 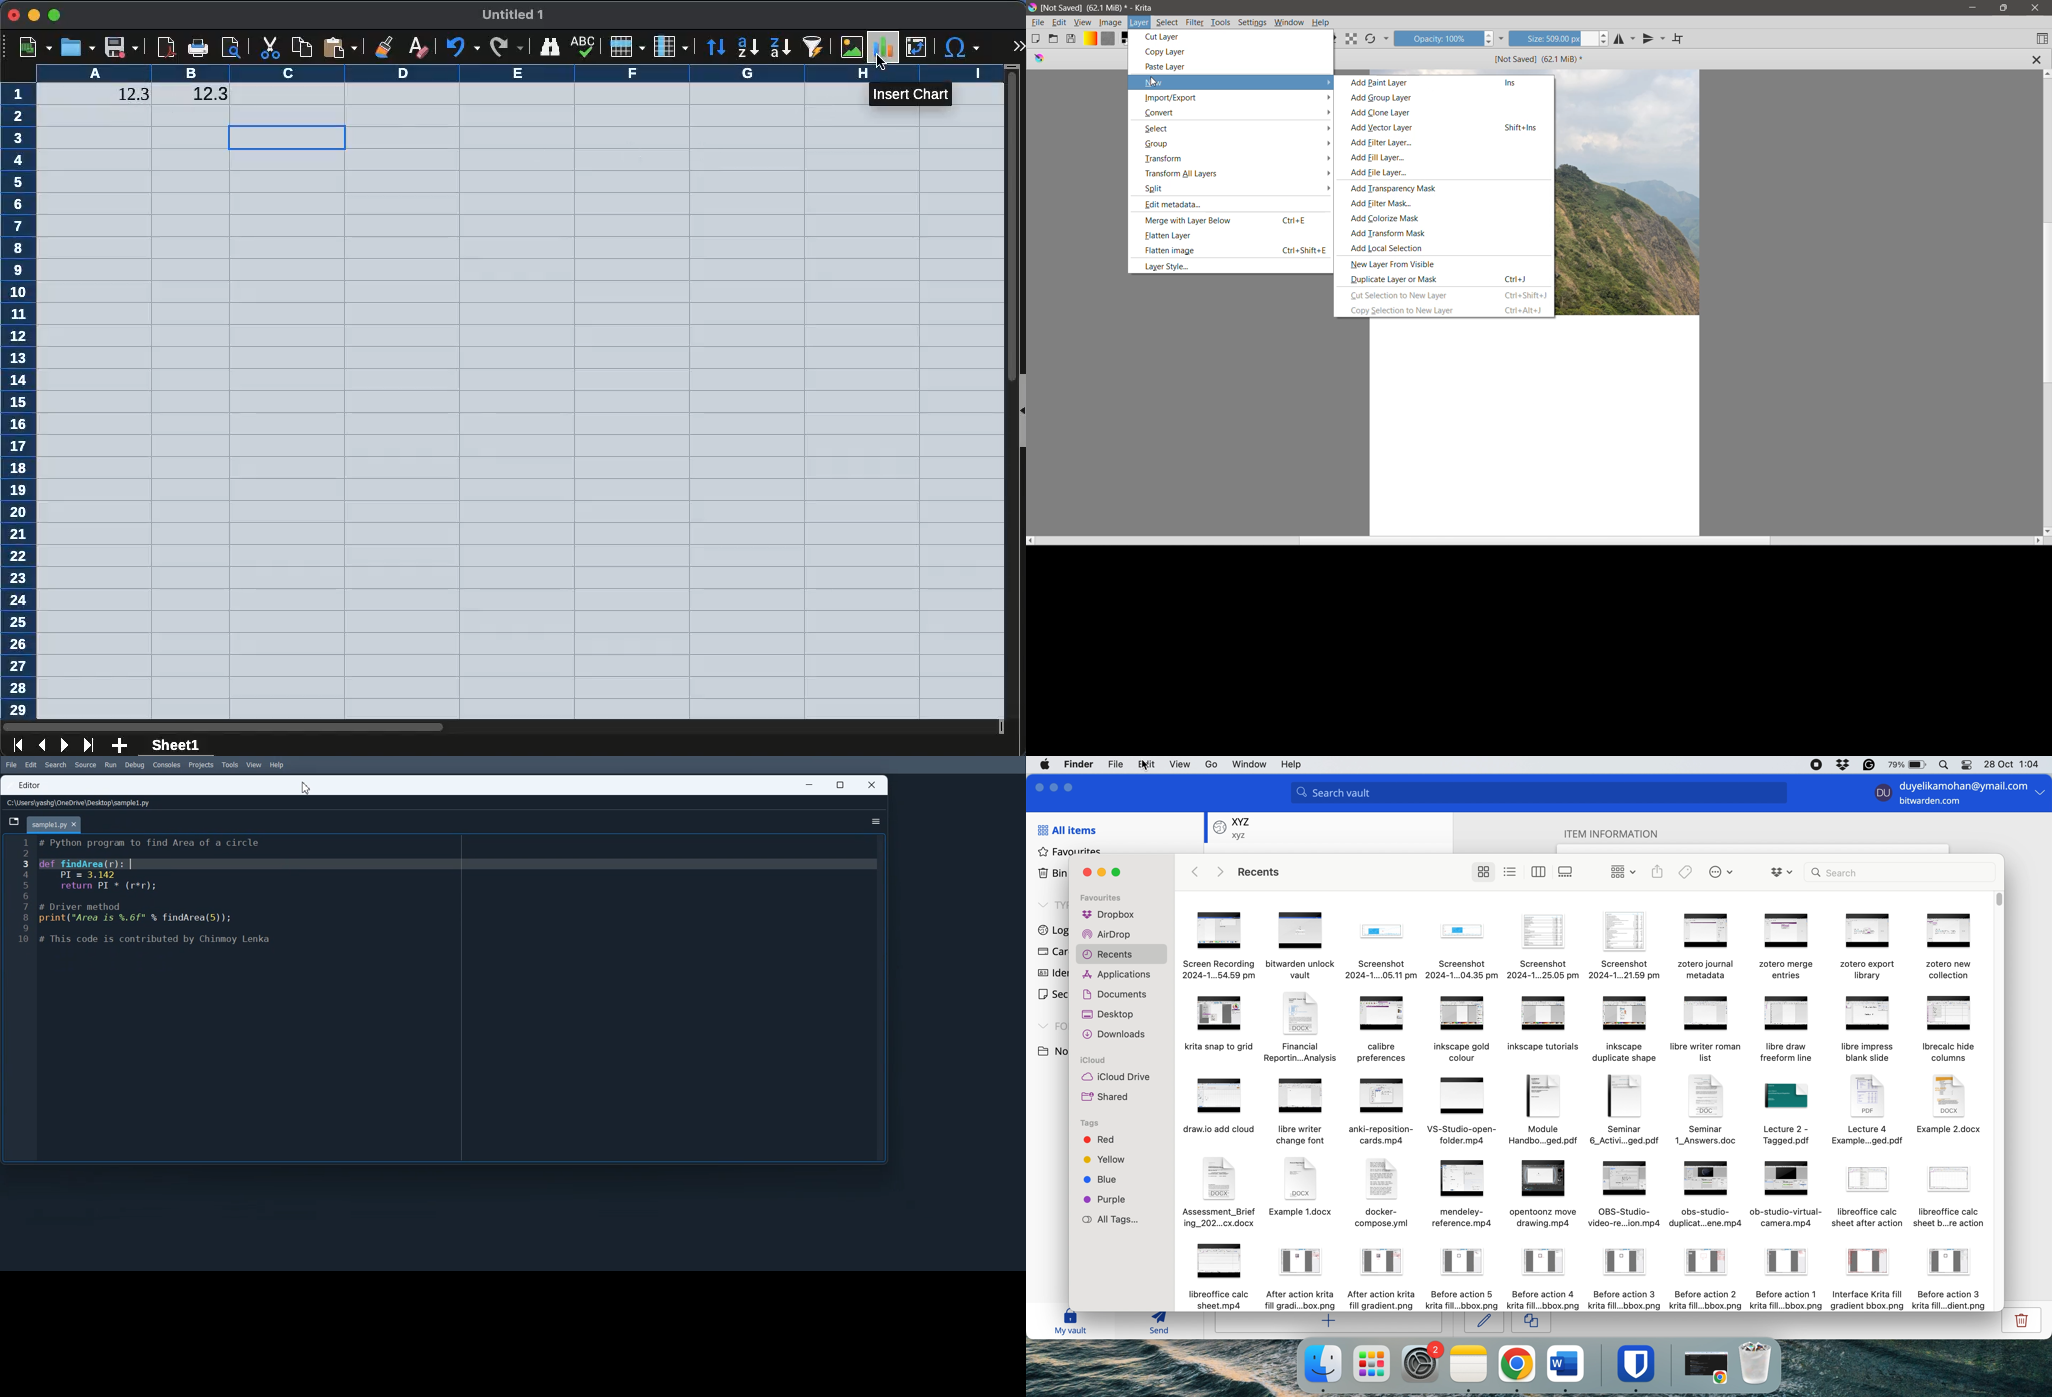 What do you see at coordinates (1166, 267) in the screenshot?
I see `Layer Style` at bounding box center [1166, 267].